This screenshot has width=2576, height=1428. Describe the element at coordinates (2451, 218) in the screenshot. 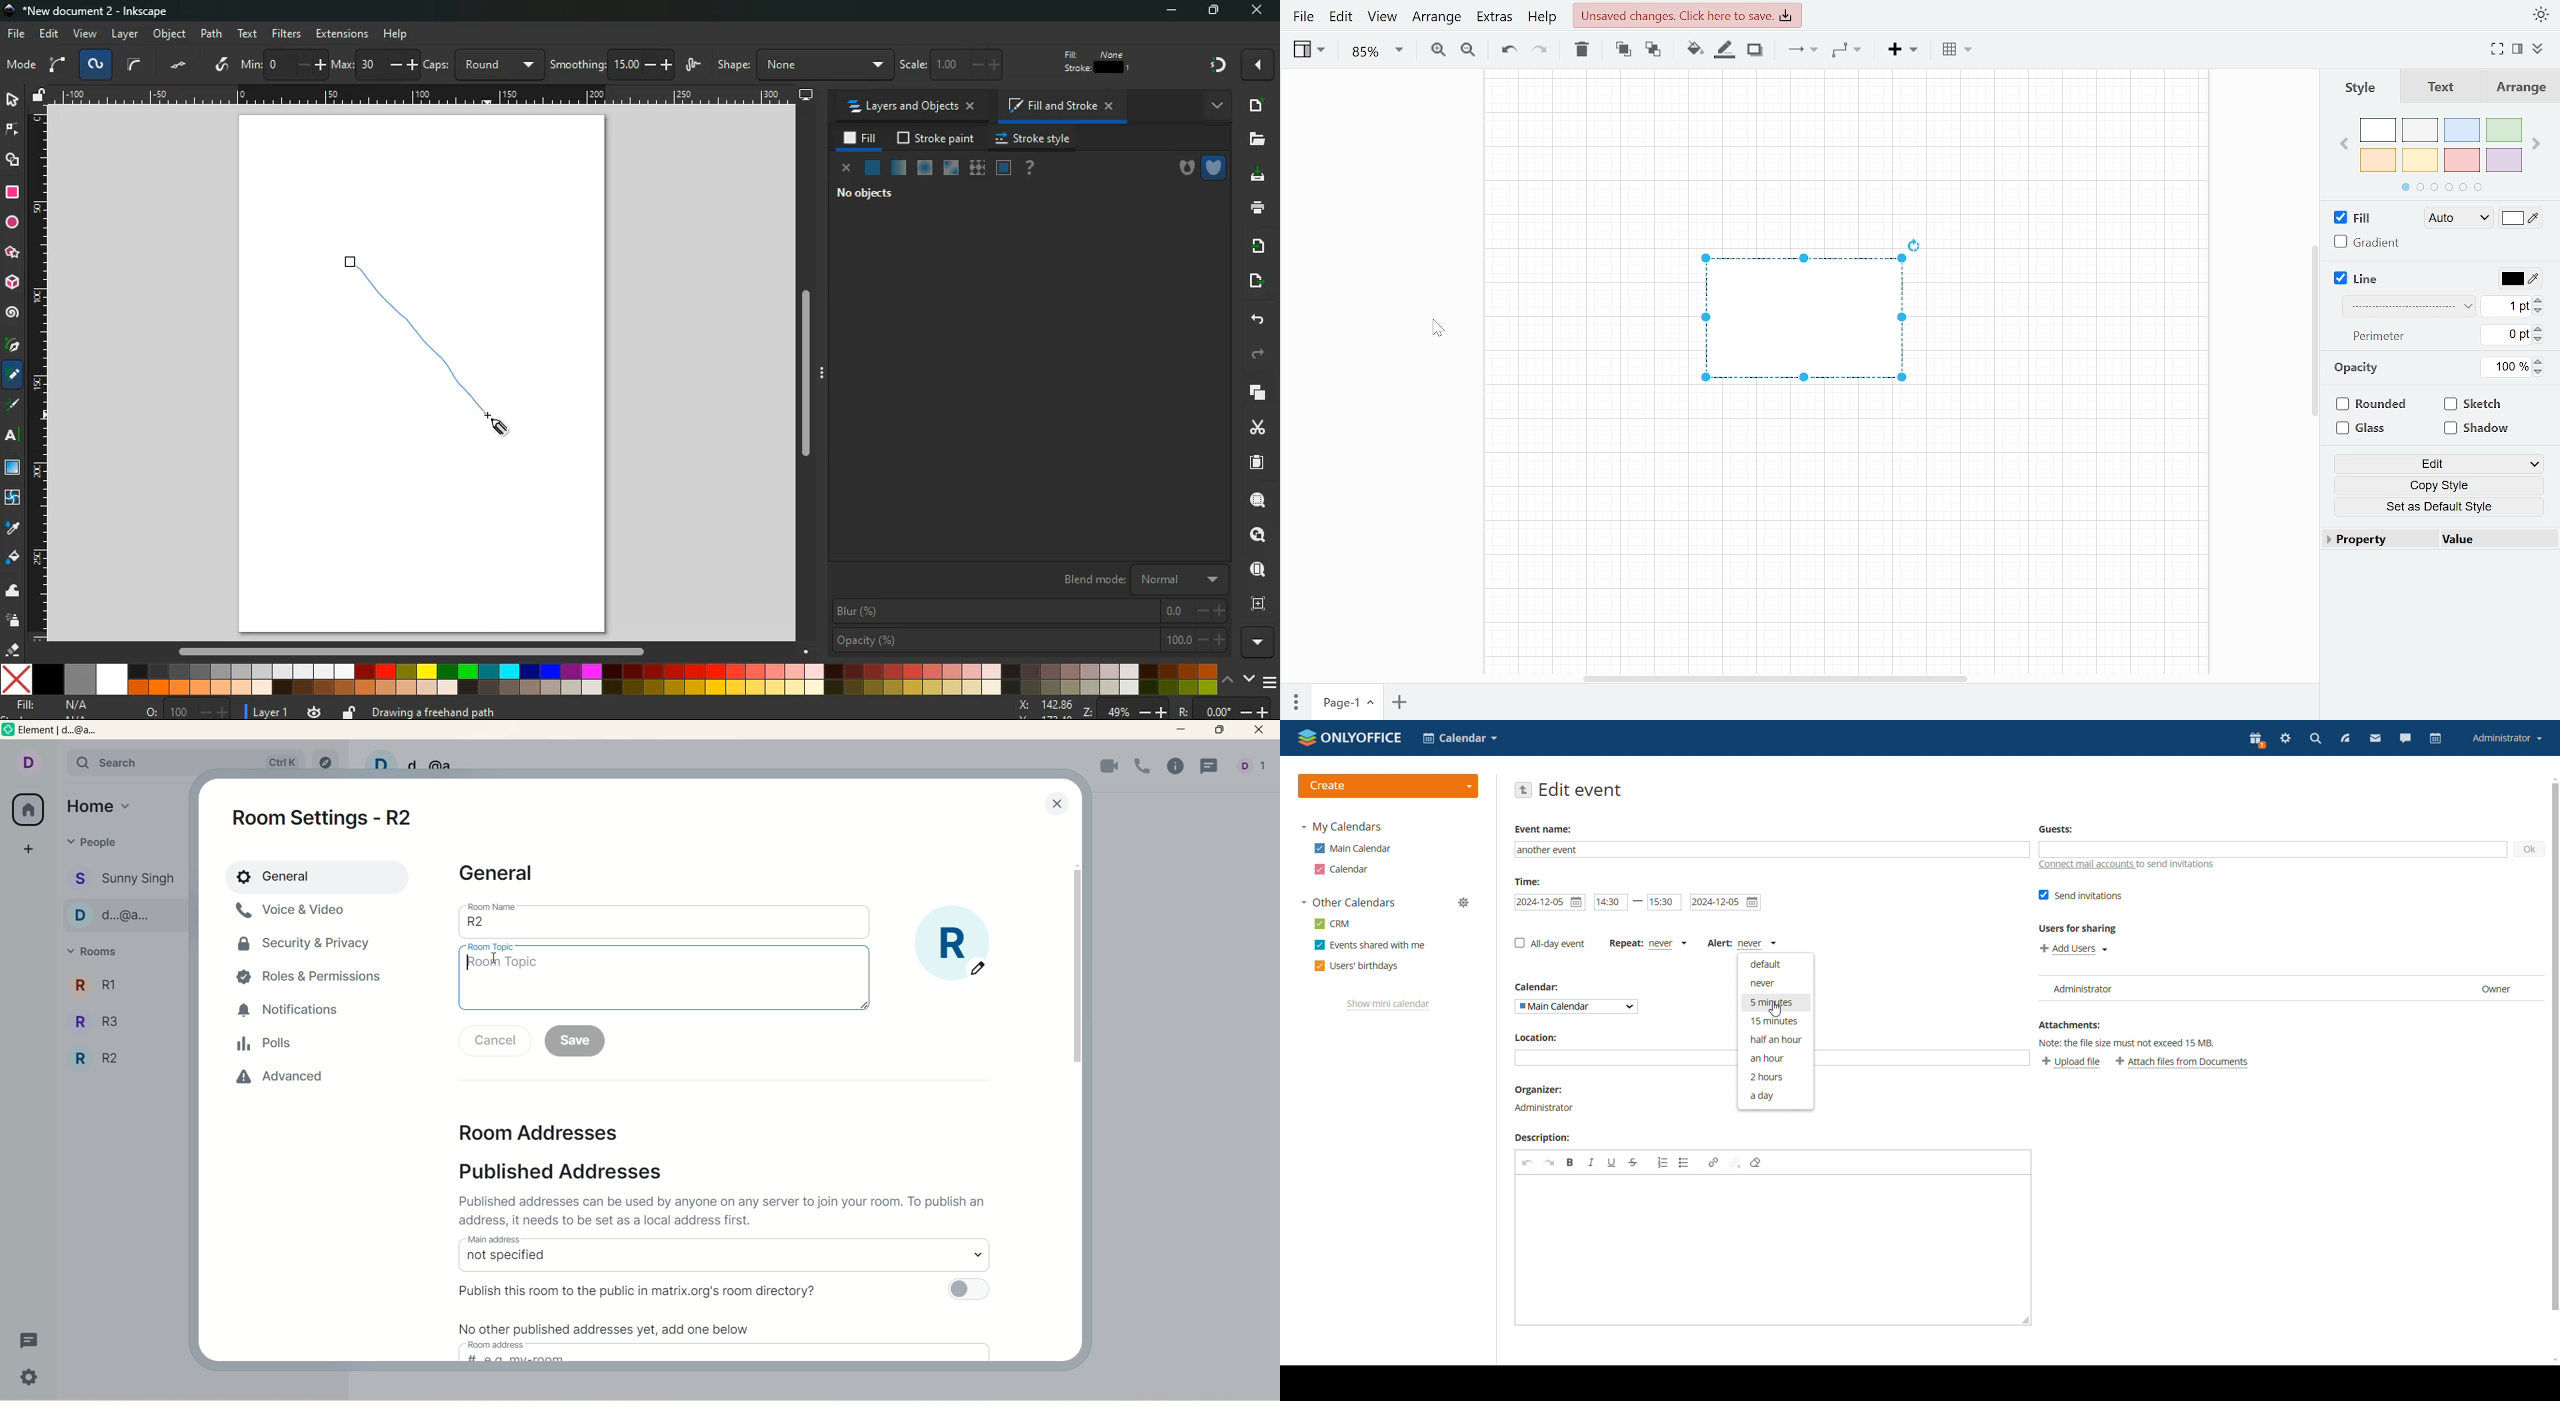

I see `Fill style` at that location.